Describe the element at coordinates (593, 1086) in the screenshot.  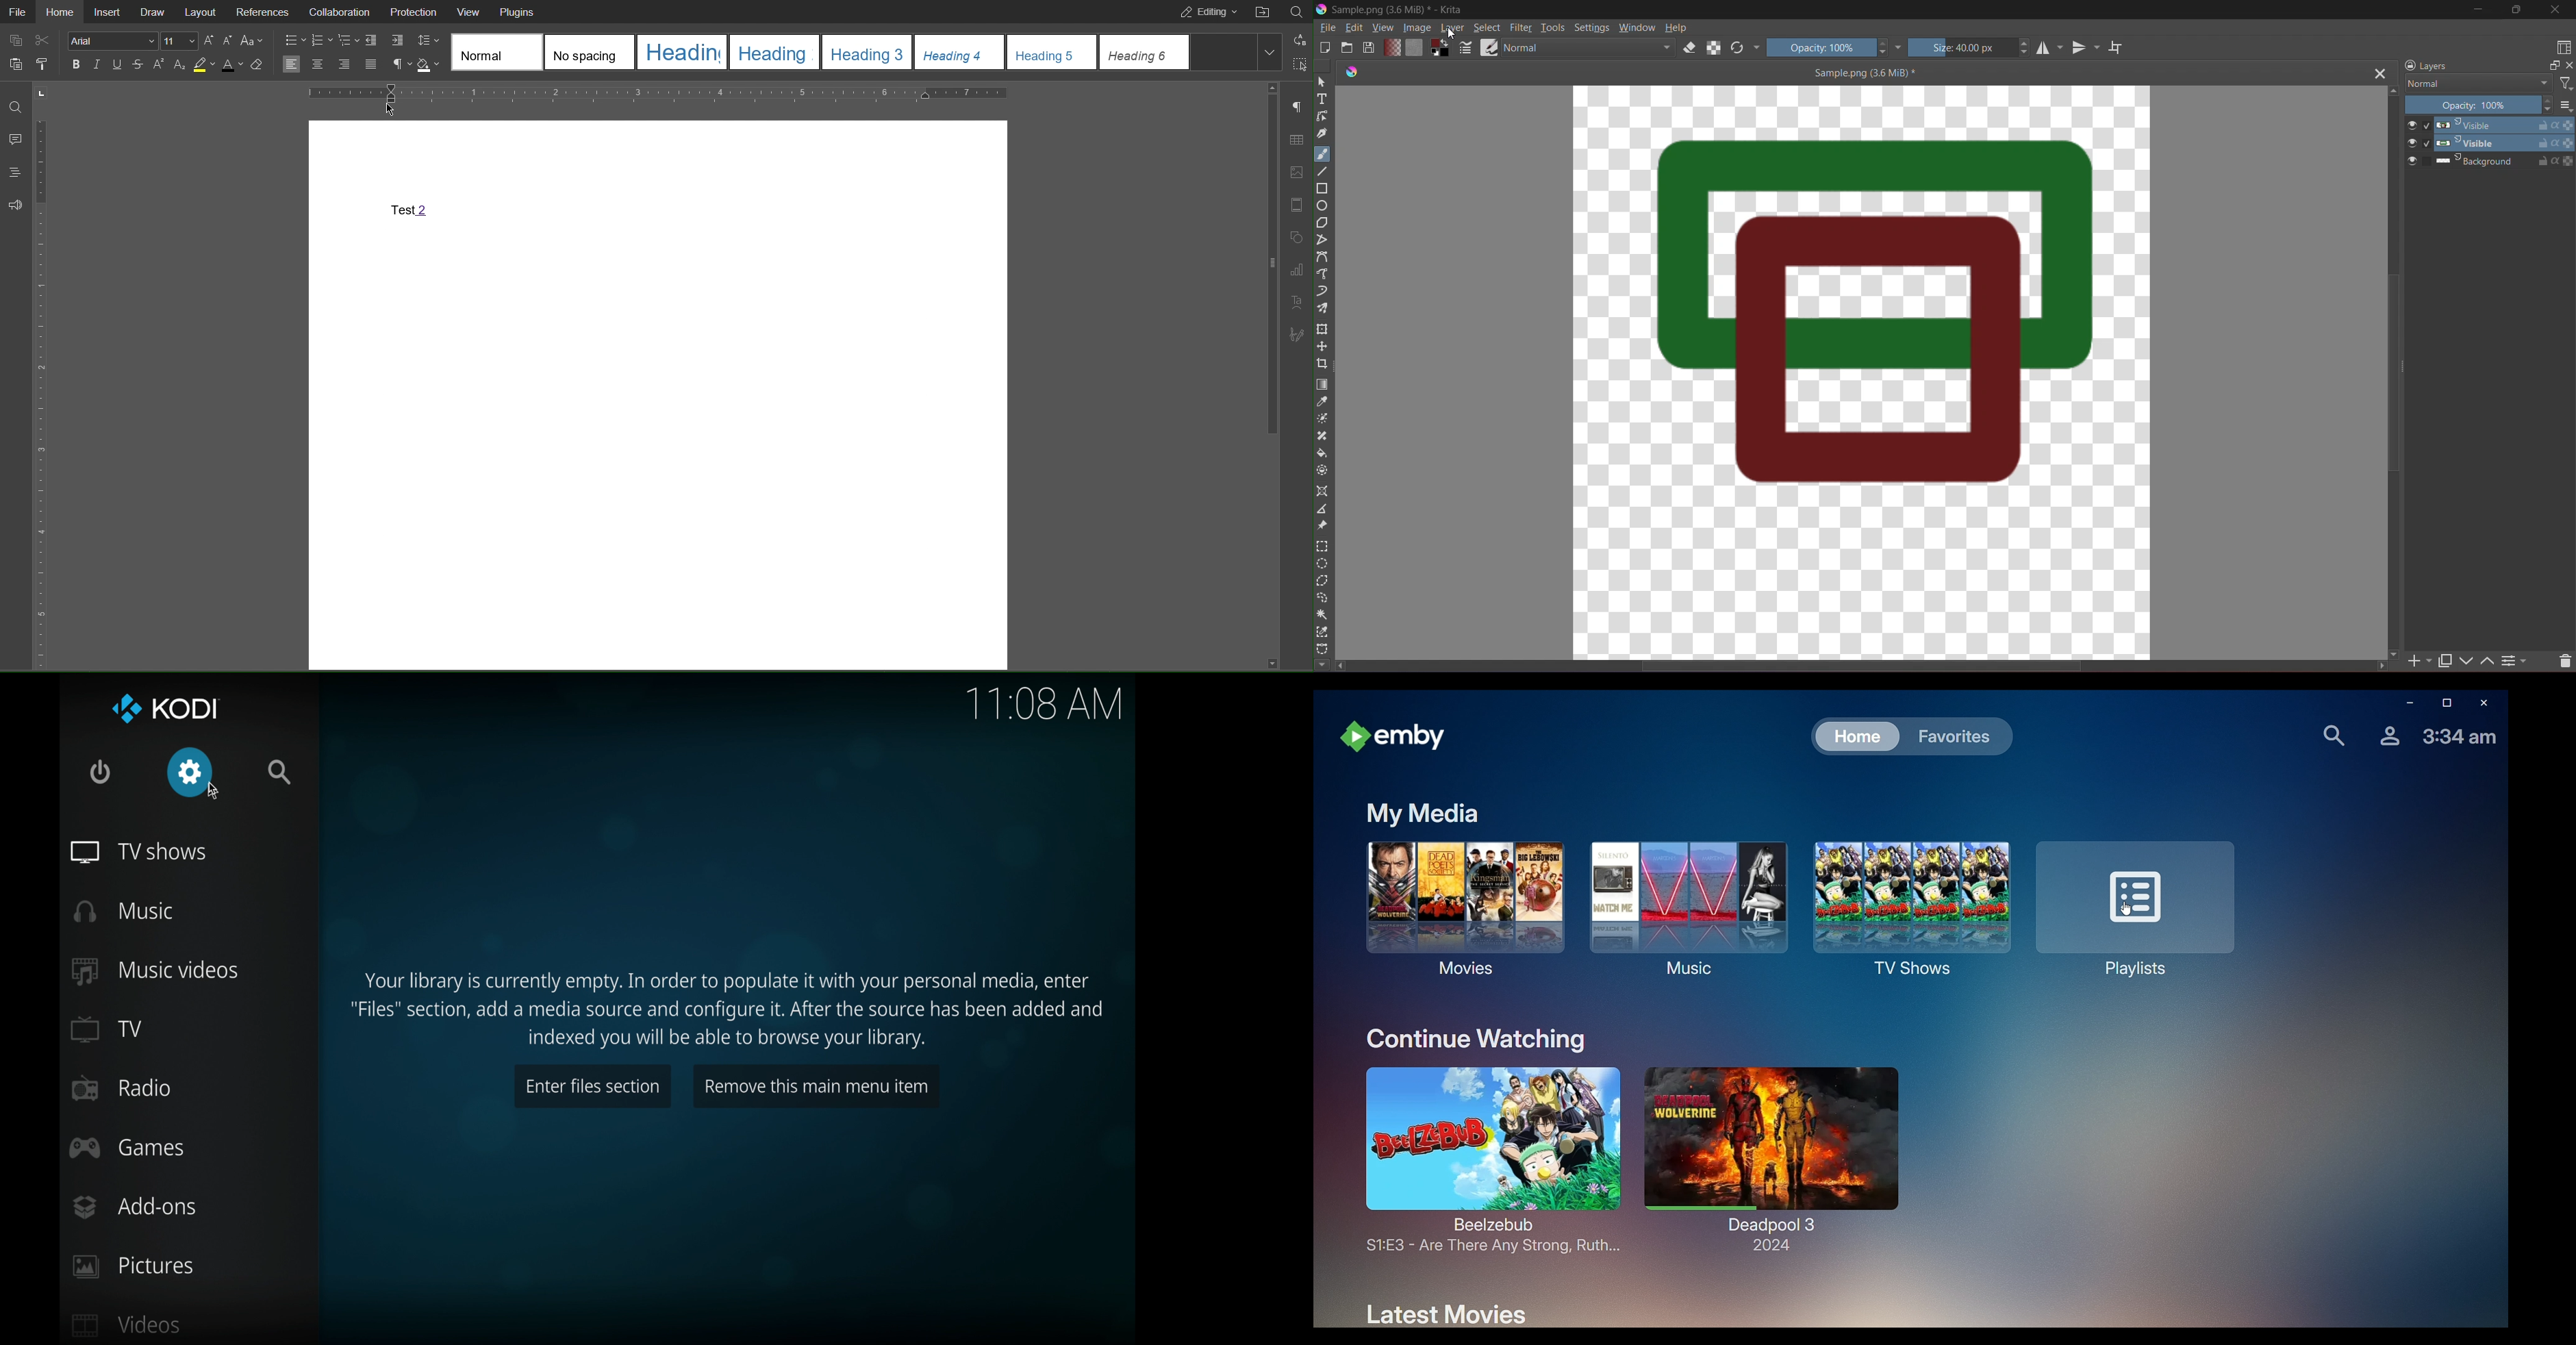
I see `enter files section` at that location.